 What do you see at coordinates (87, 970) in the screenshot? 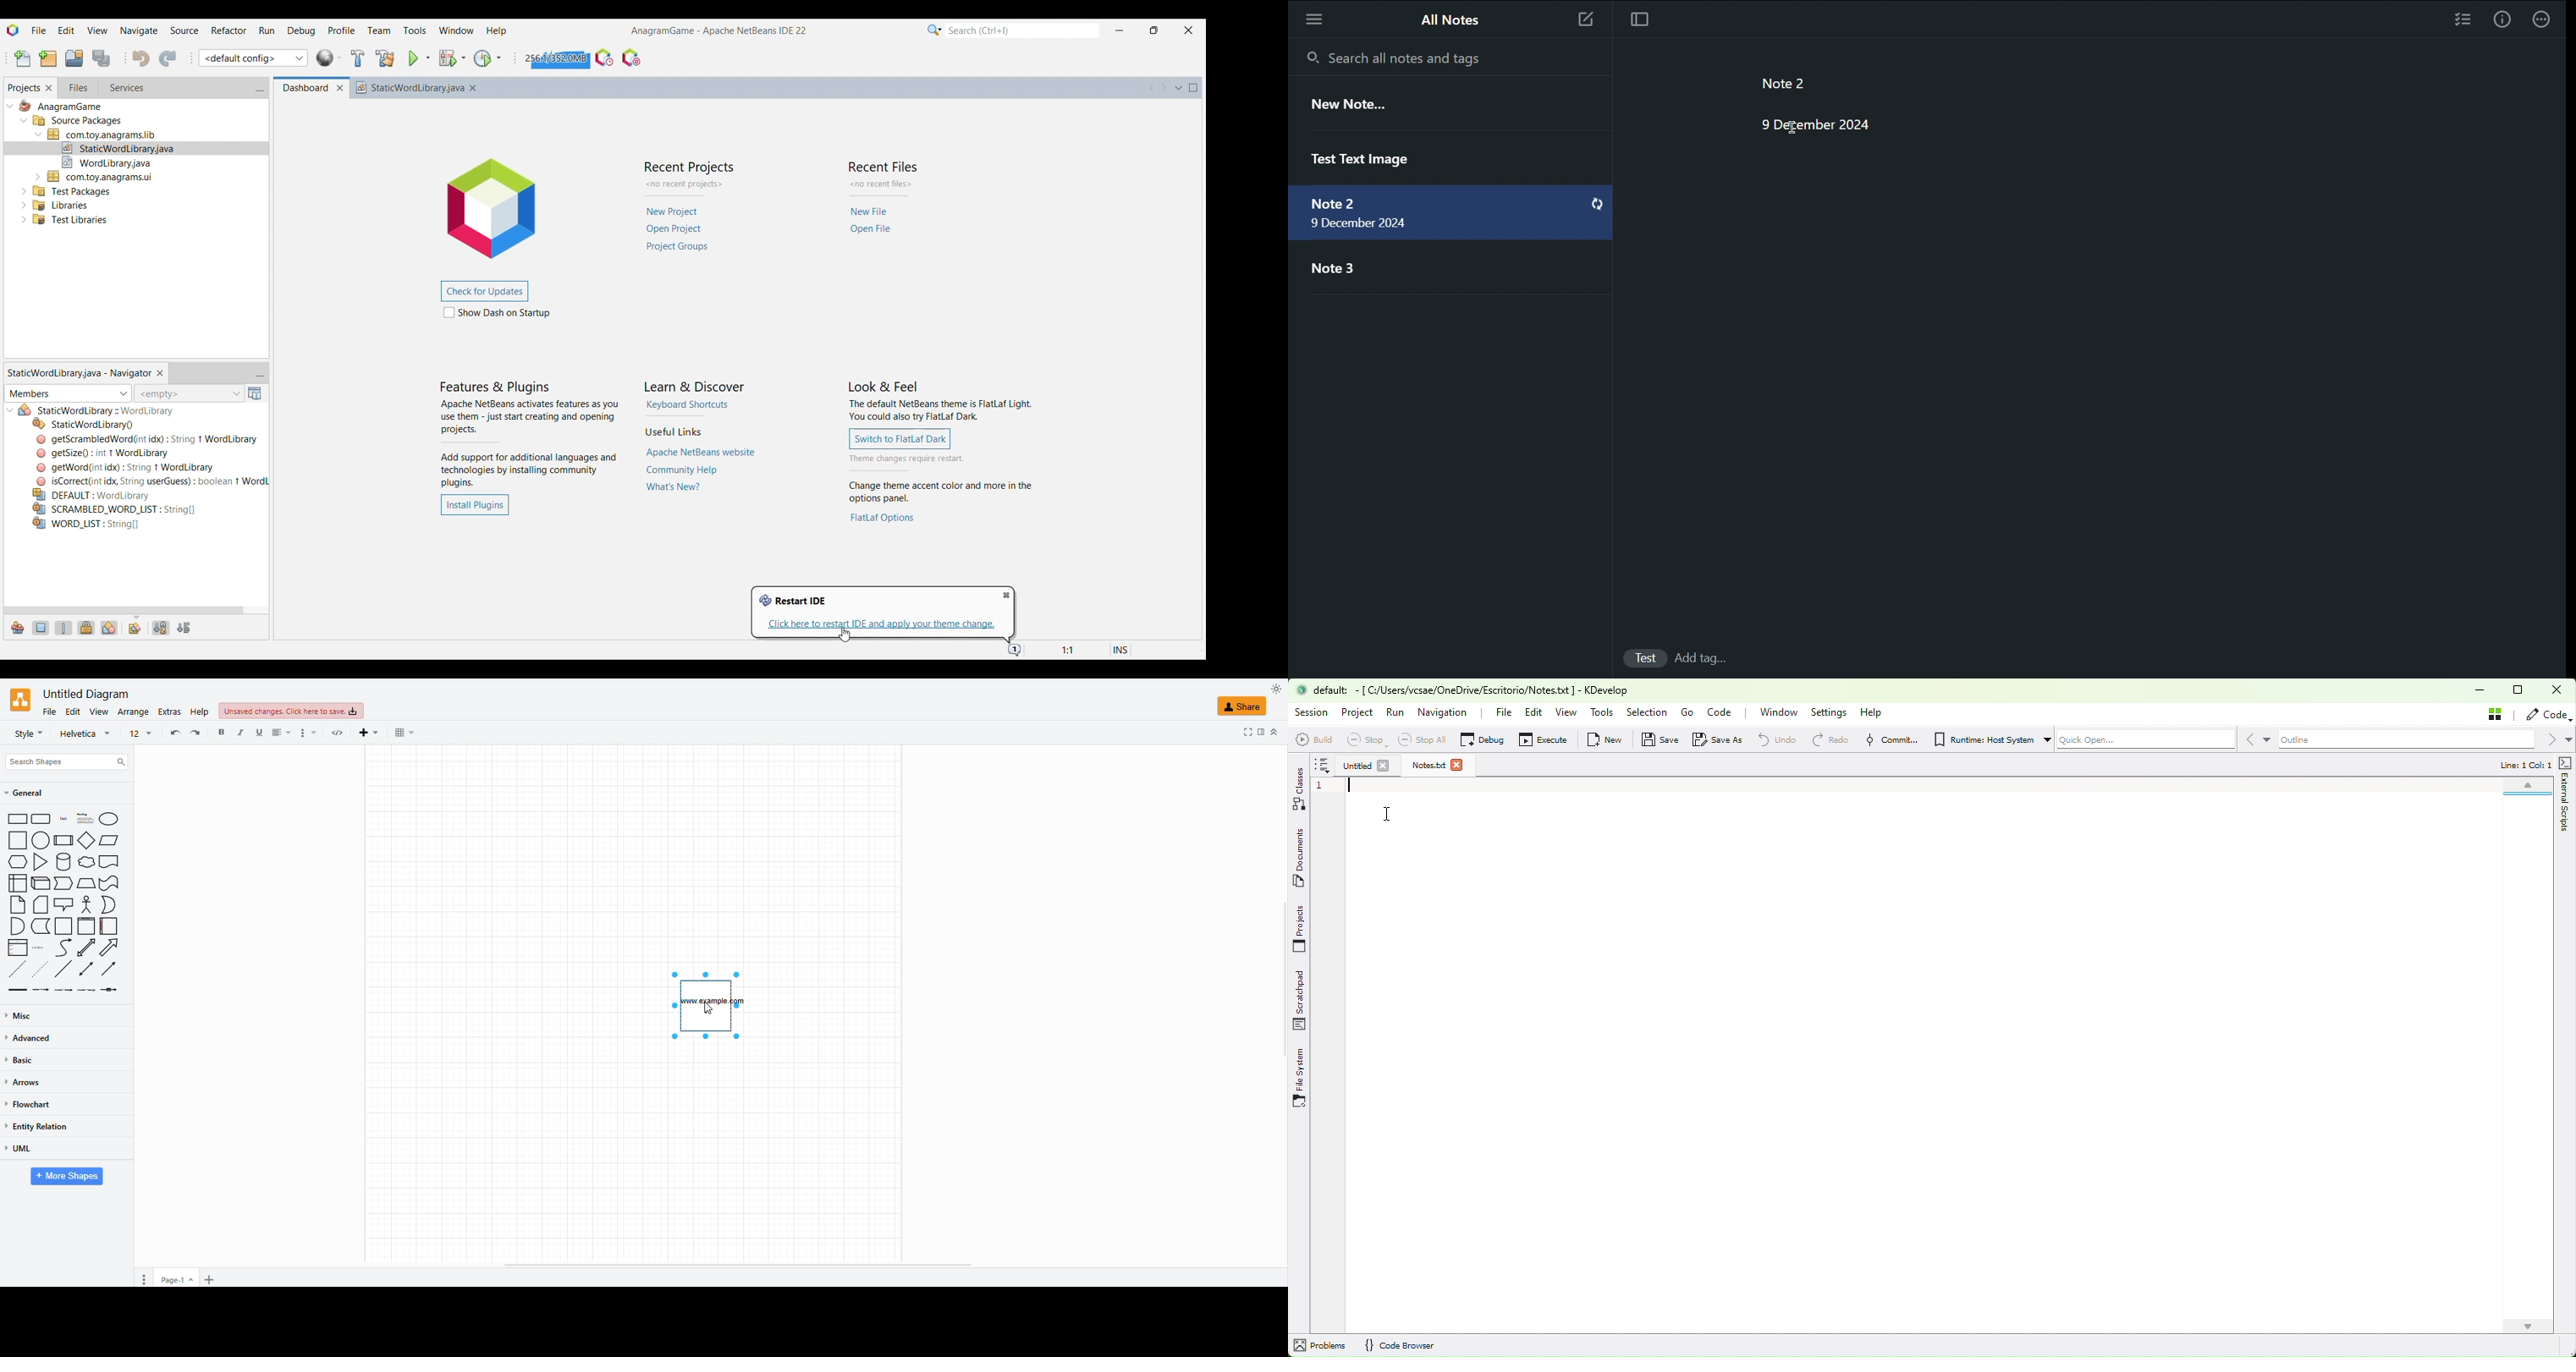
I see `bidirectional connector` at bounding box center [87, 970].